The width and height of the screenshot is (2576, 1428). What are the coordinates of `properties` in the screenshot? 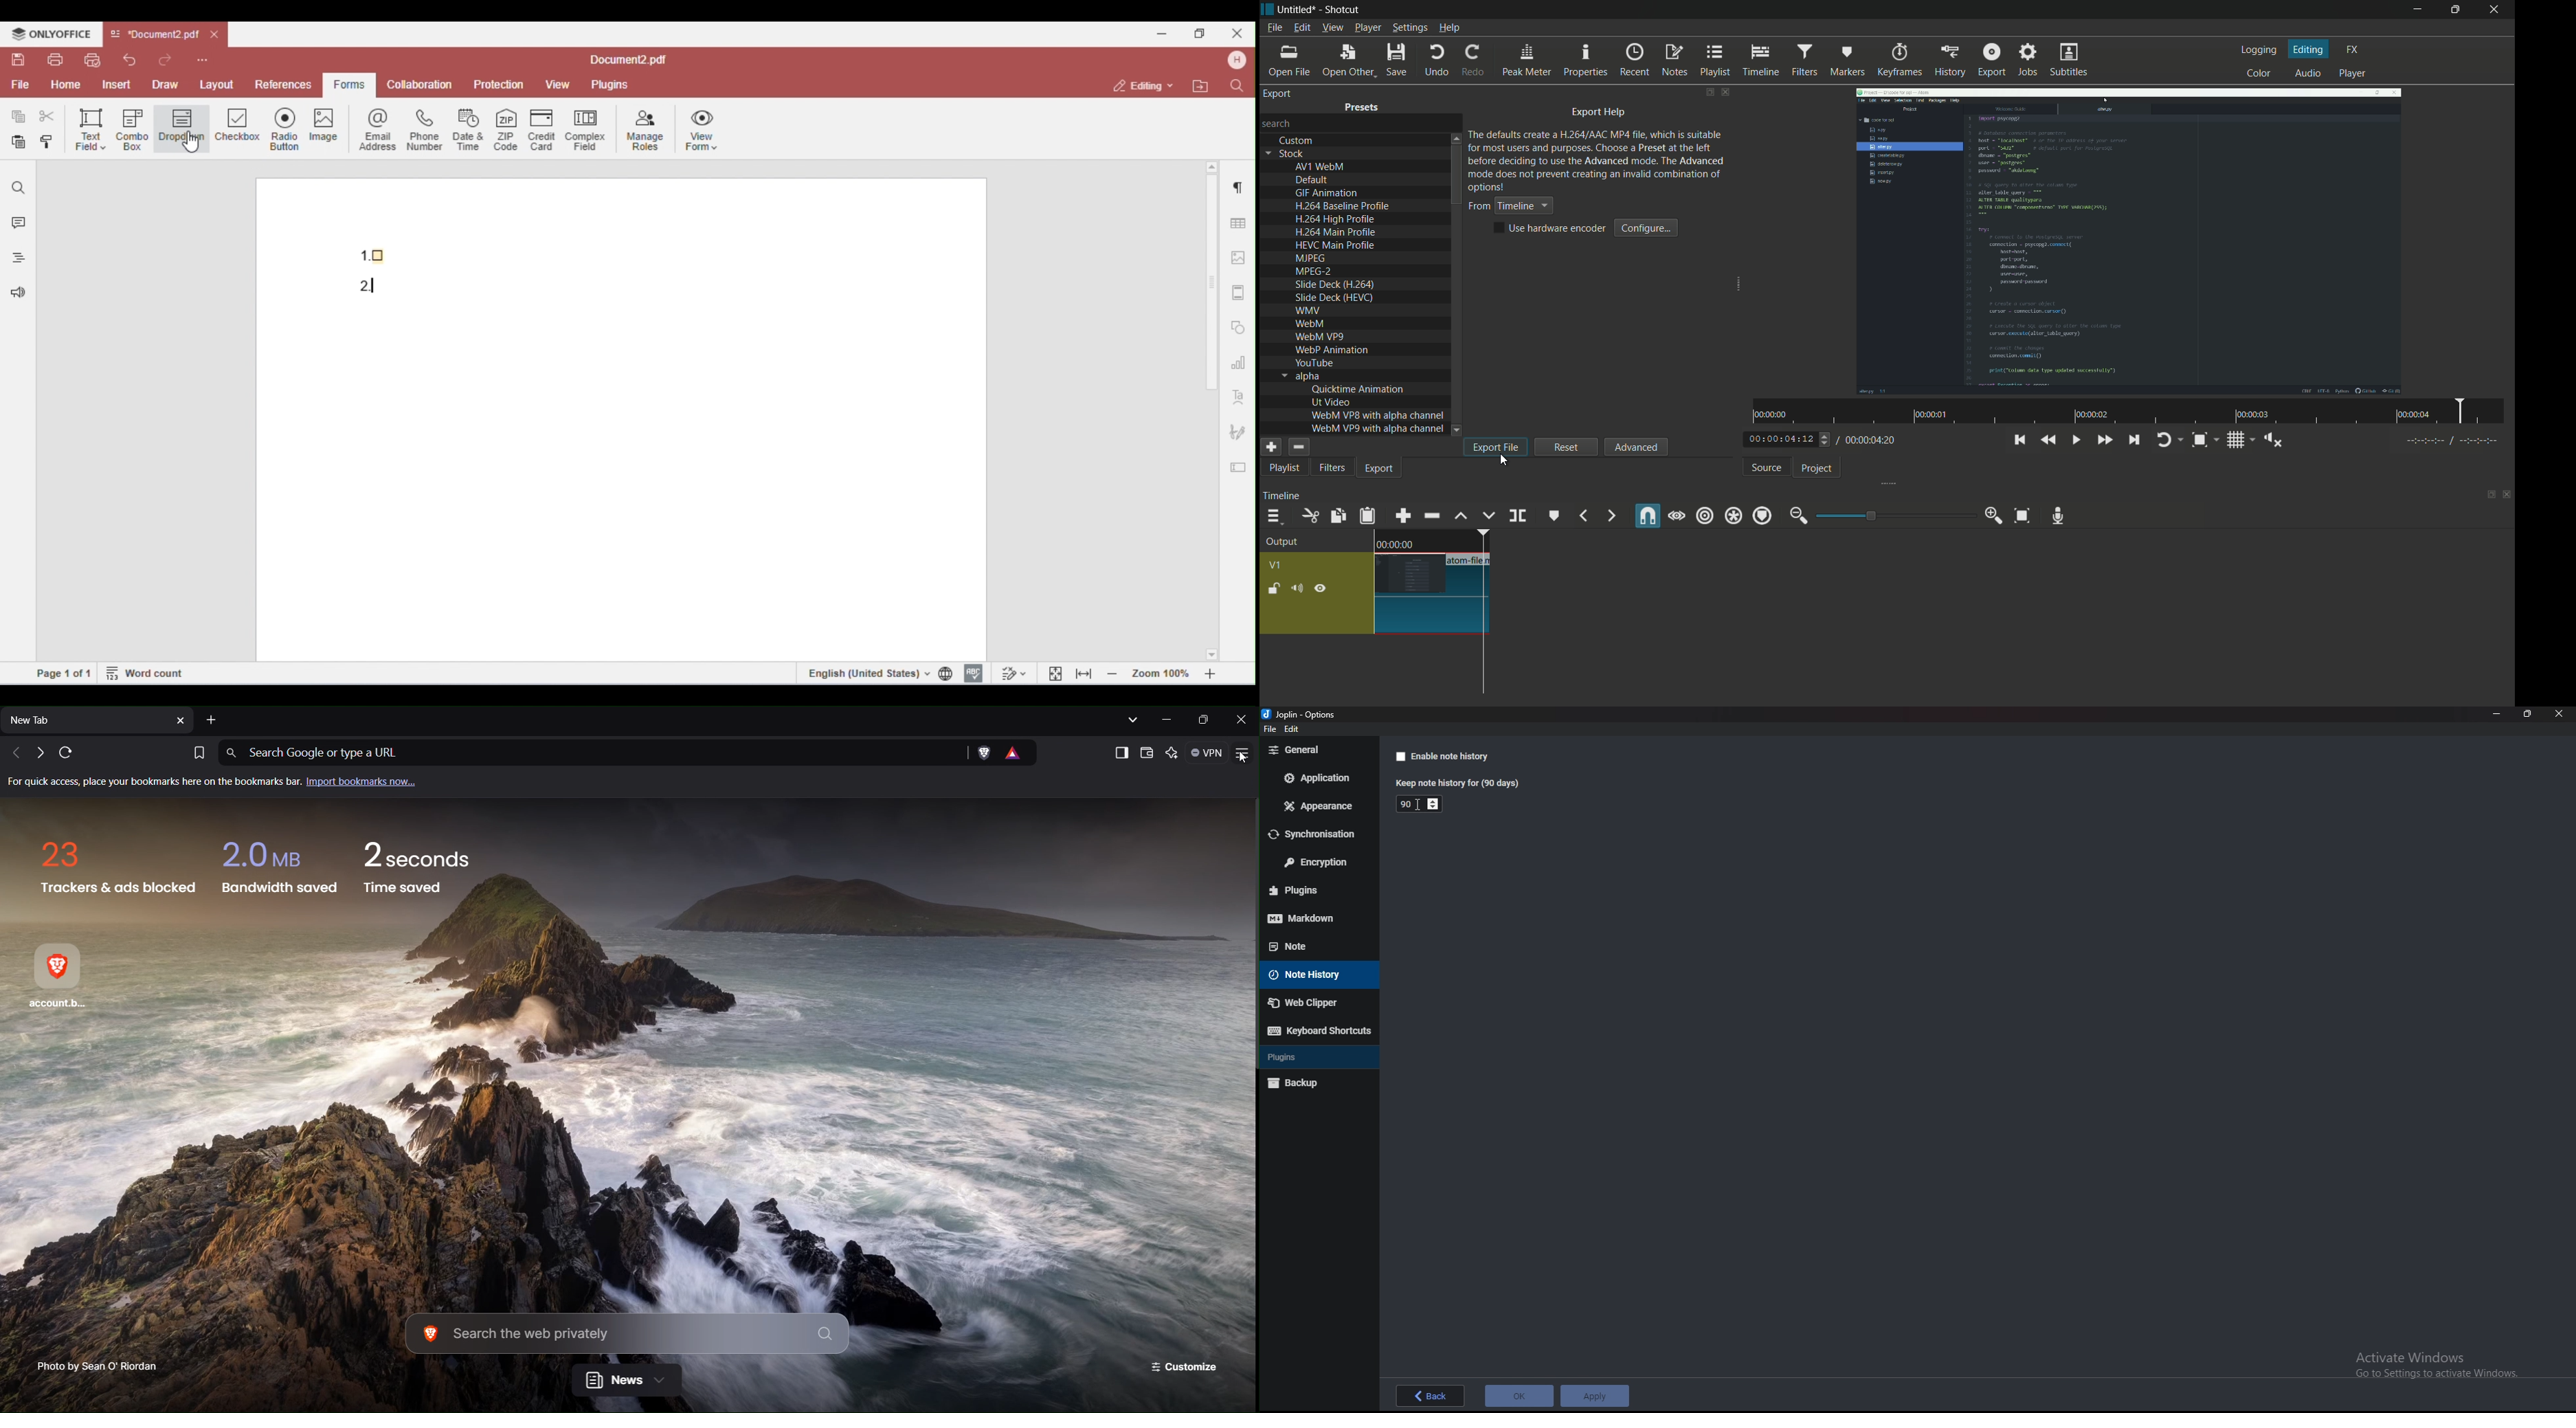 It's located at (1587, 61).